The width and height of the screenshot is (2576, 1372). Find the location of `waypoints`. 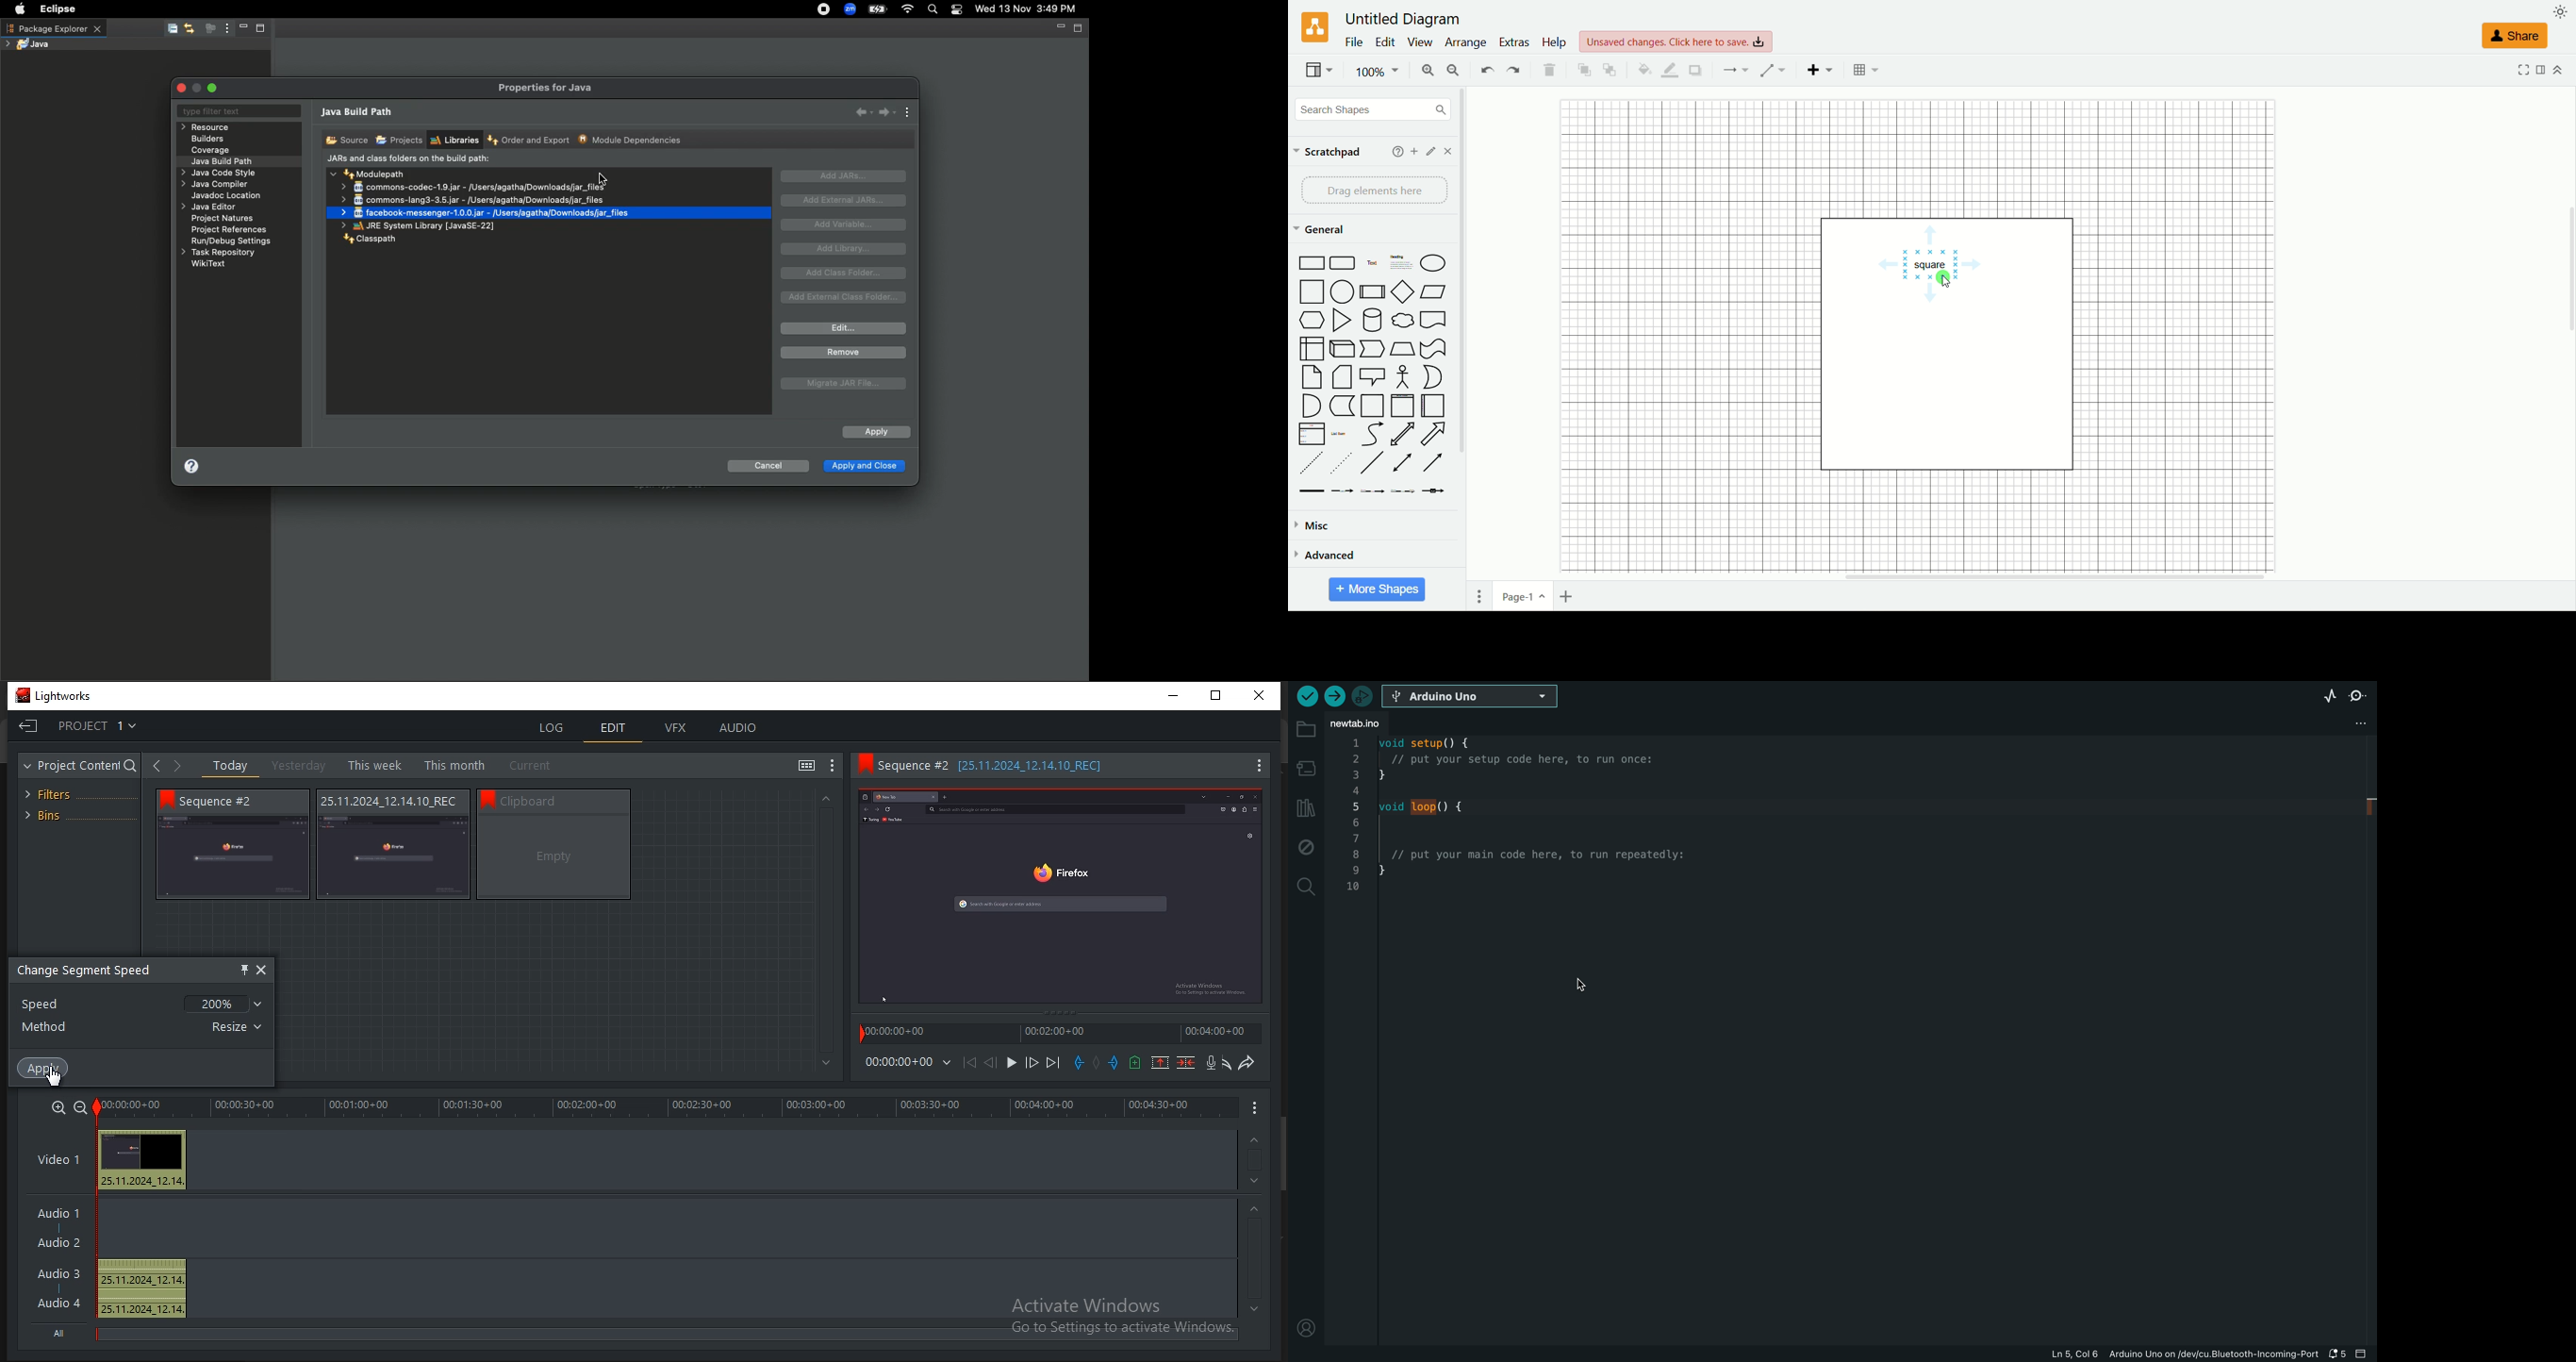

waypoints is located at coordinates (1778, 70).